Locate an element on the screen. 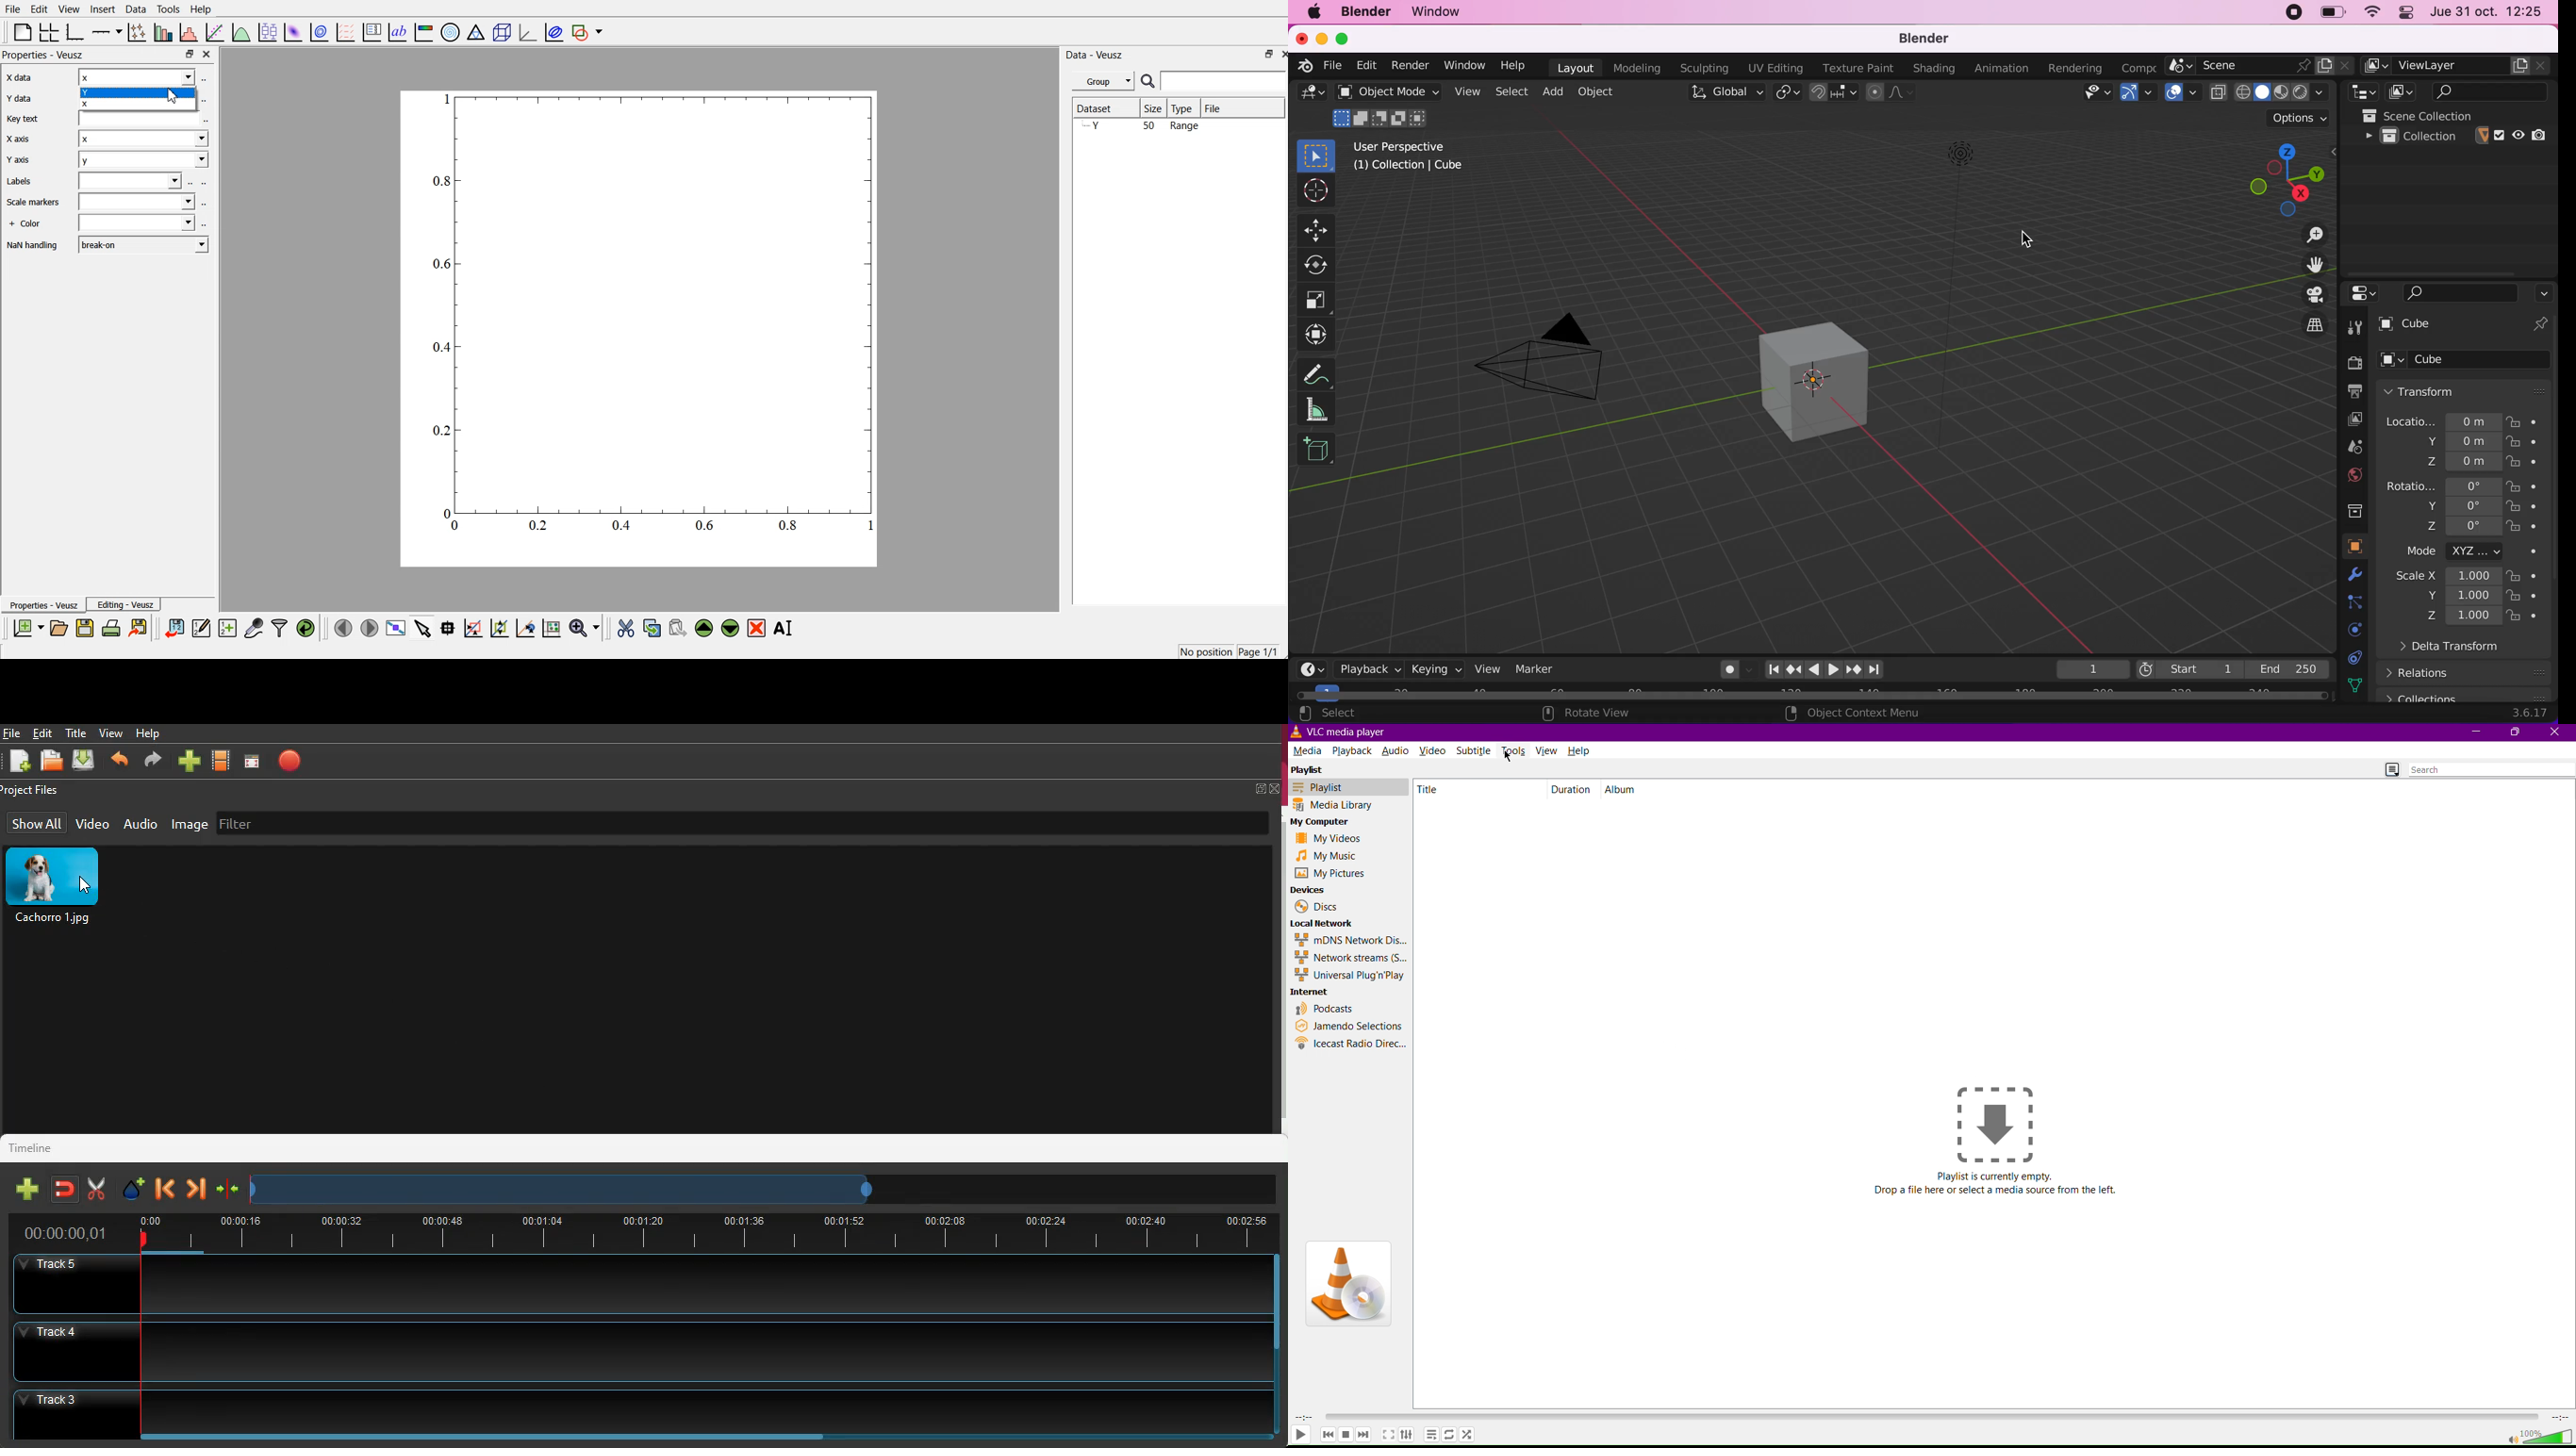  Pause is located at coordinates (1346, 1434).